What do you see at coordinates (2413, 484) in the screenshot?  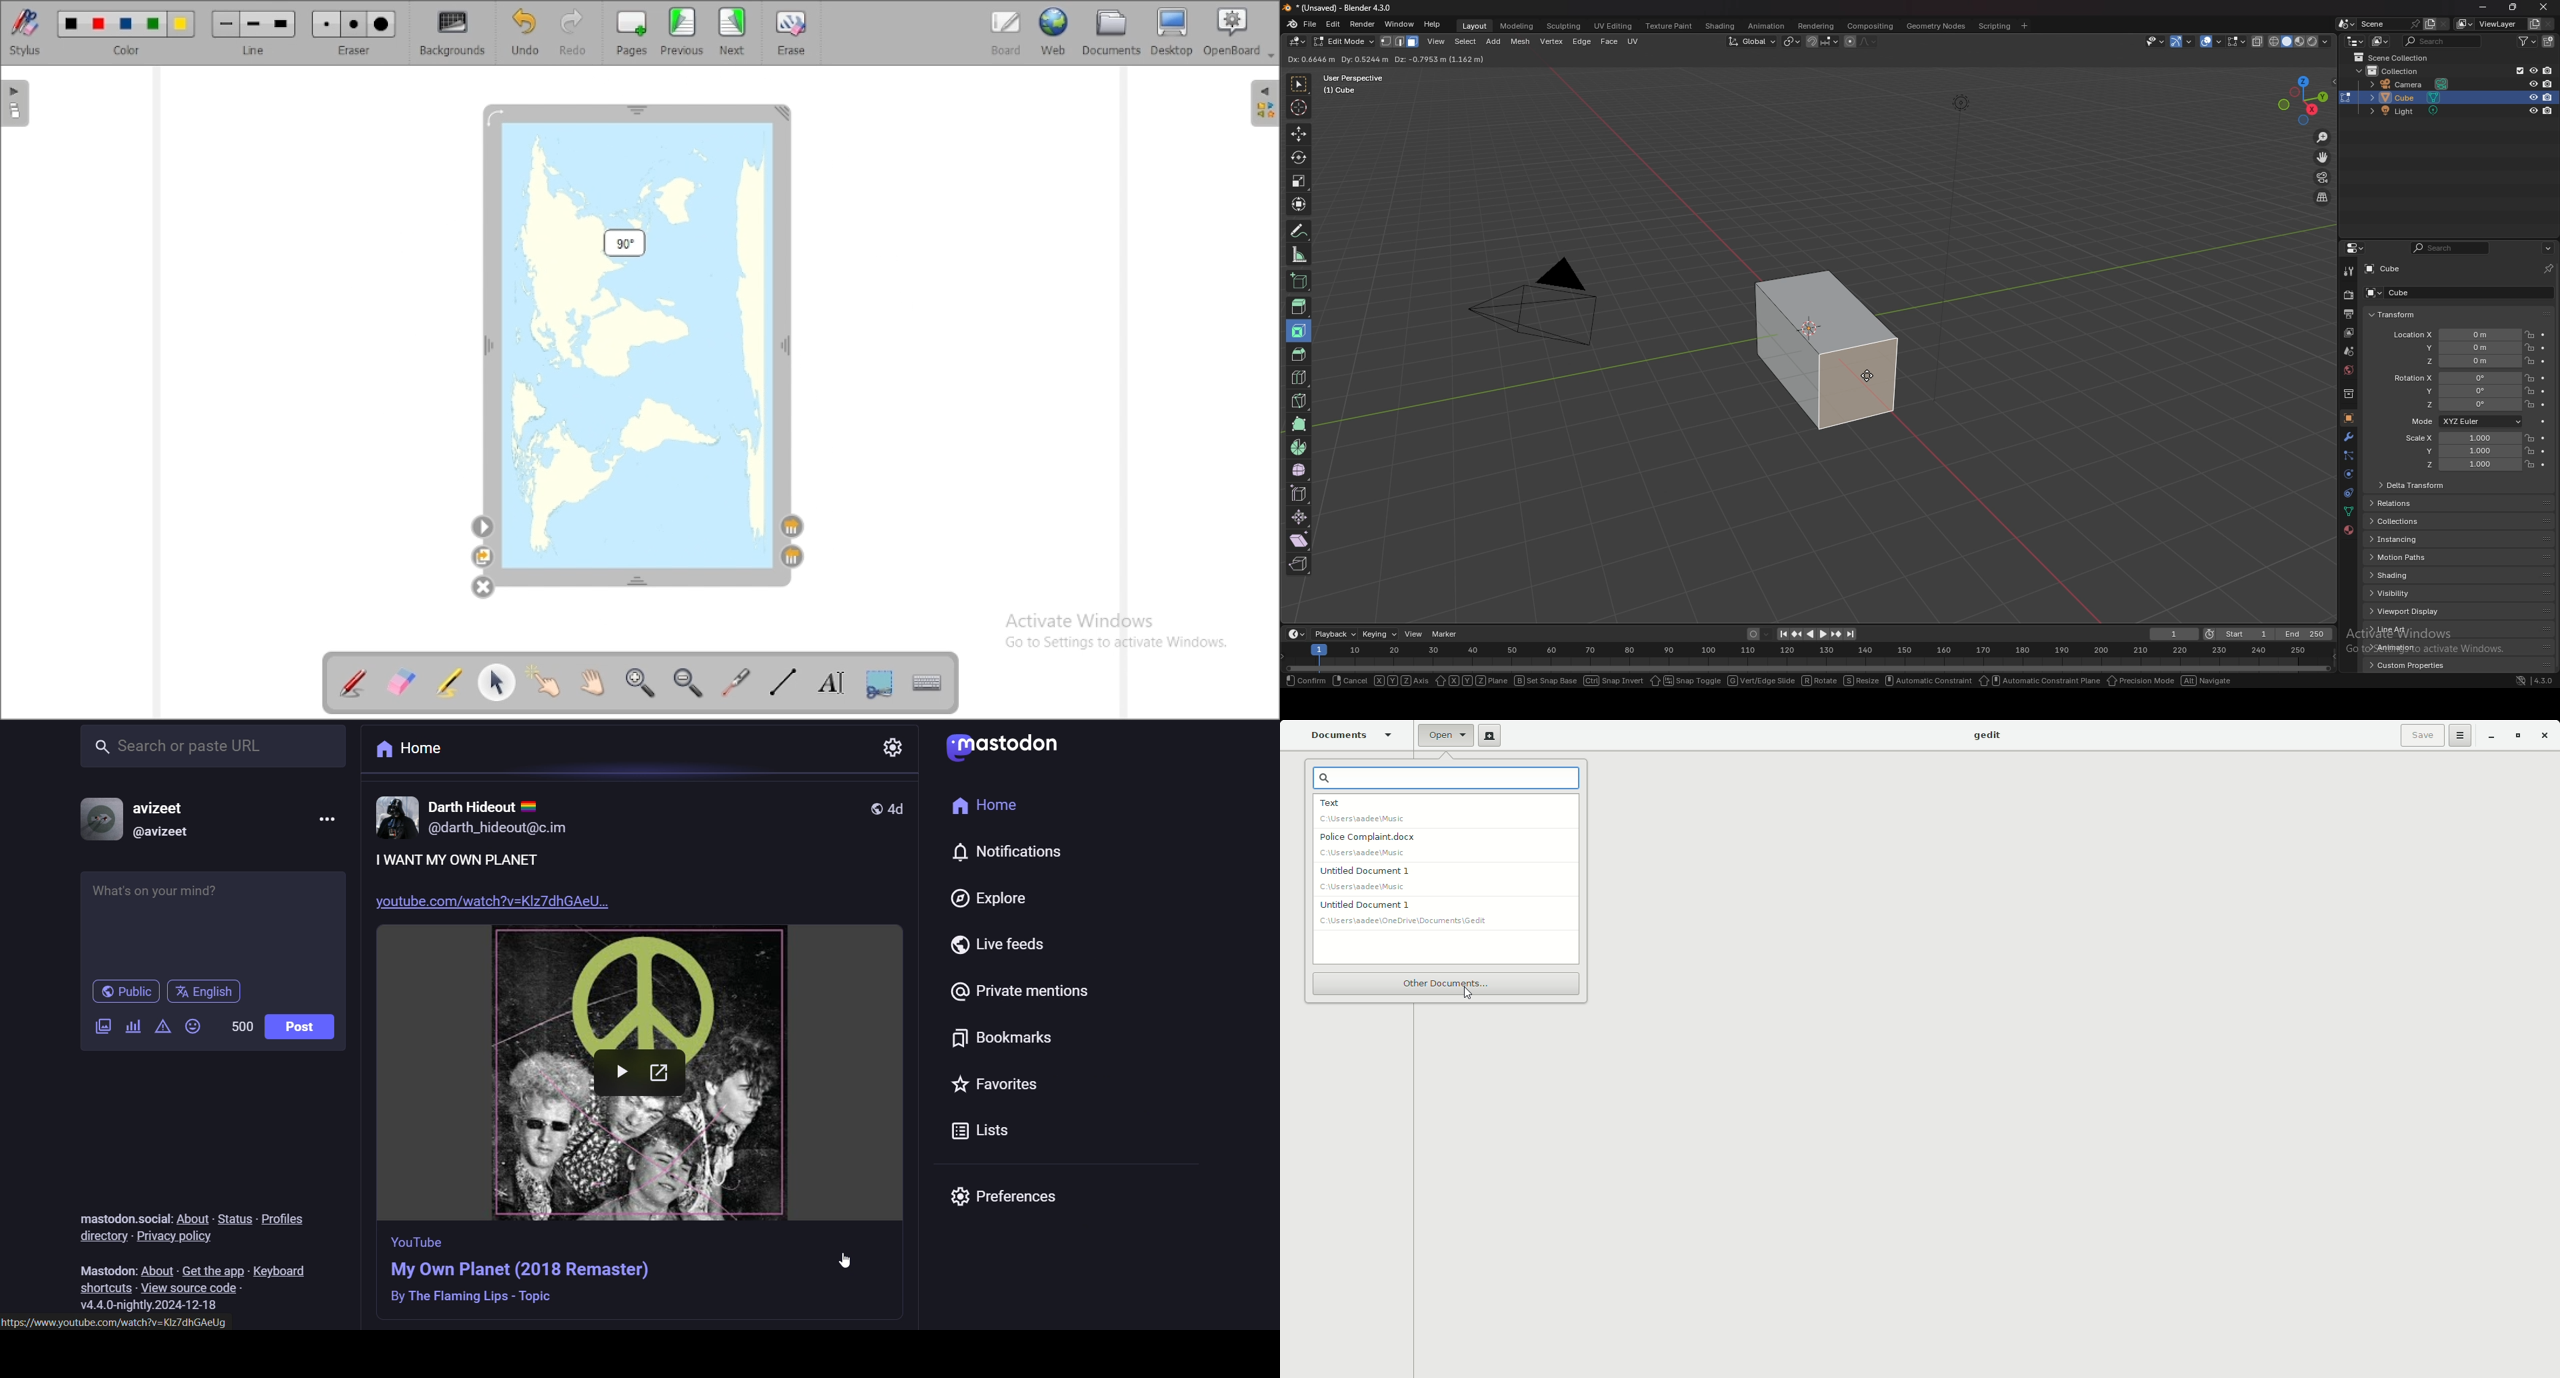 I see `delta transform` at bounding box center [2413, 484].